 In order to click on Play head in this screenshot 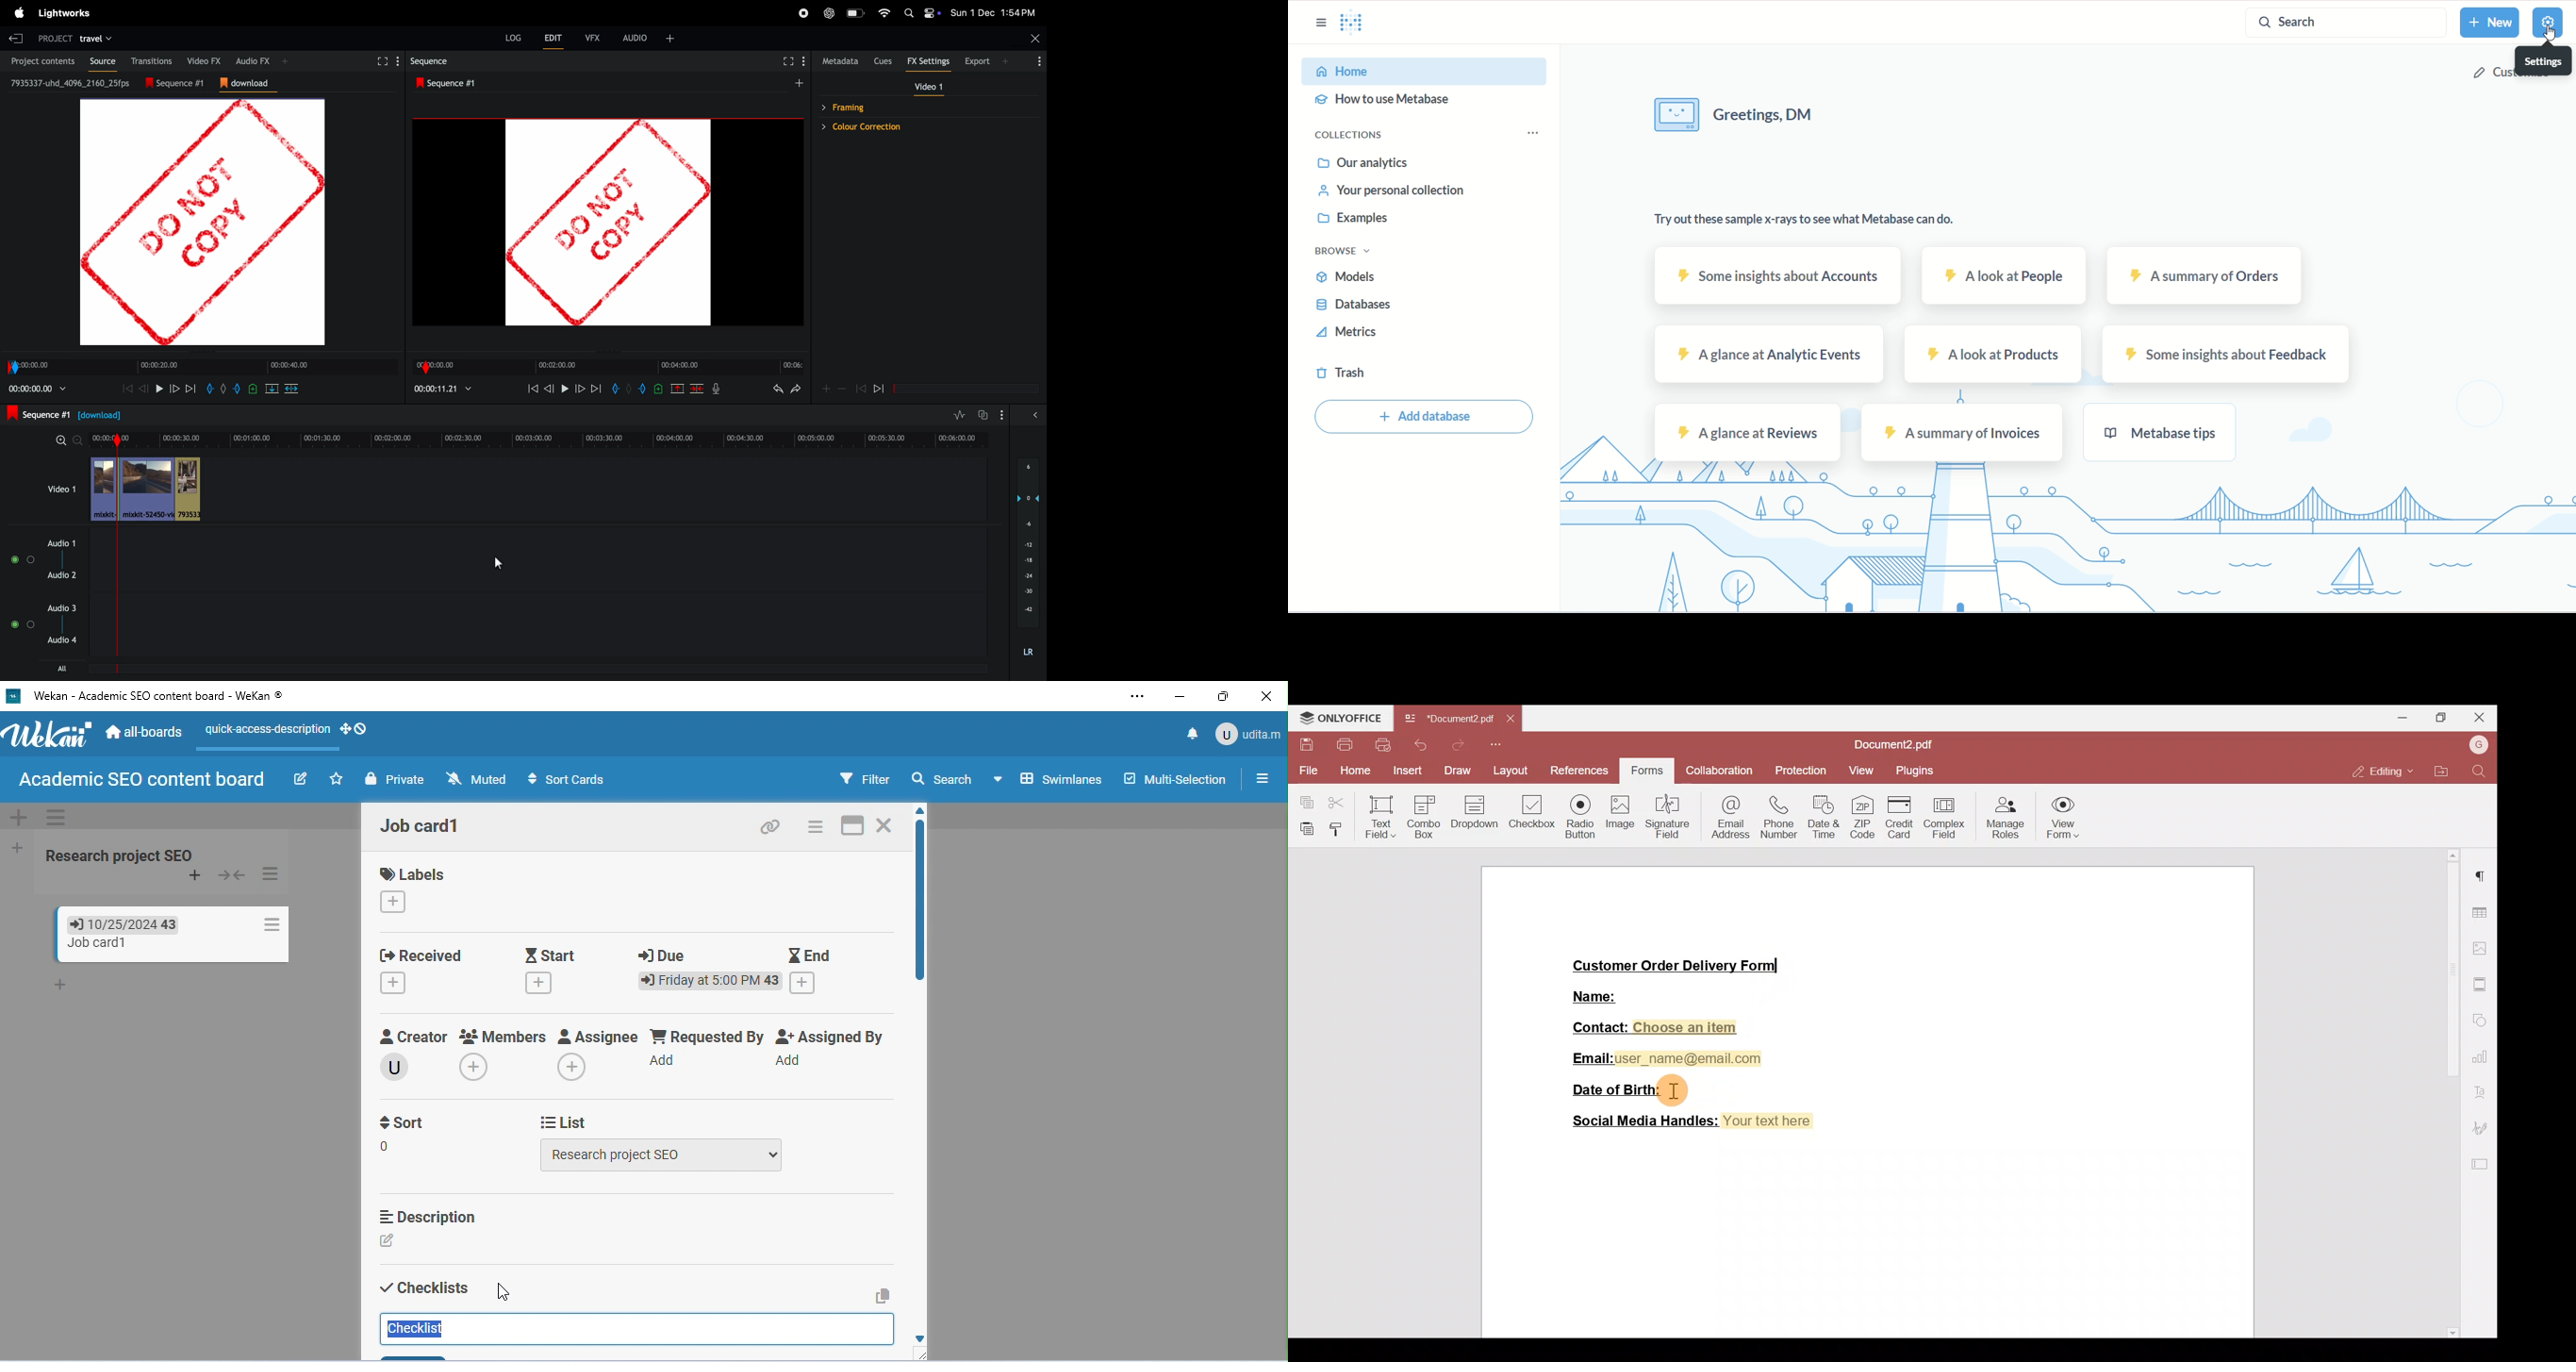, I will do `click(117, 544)`.